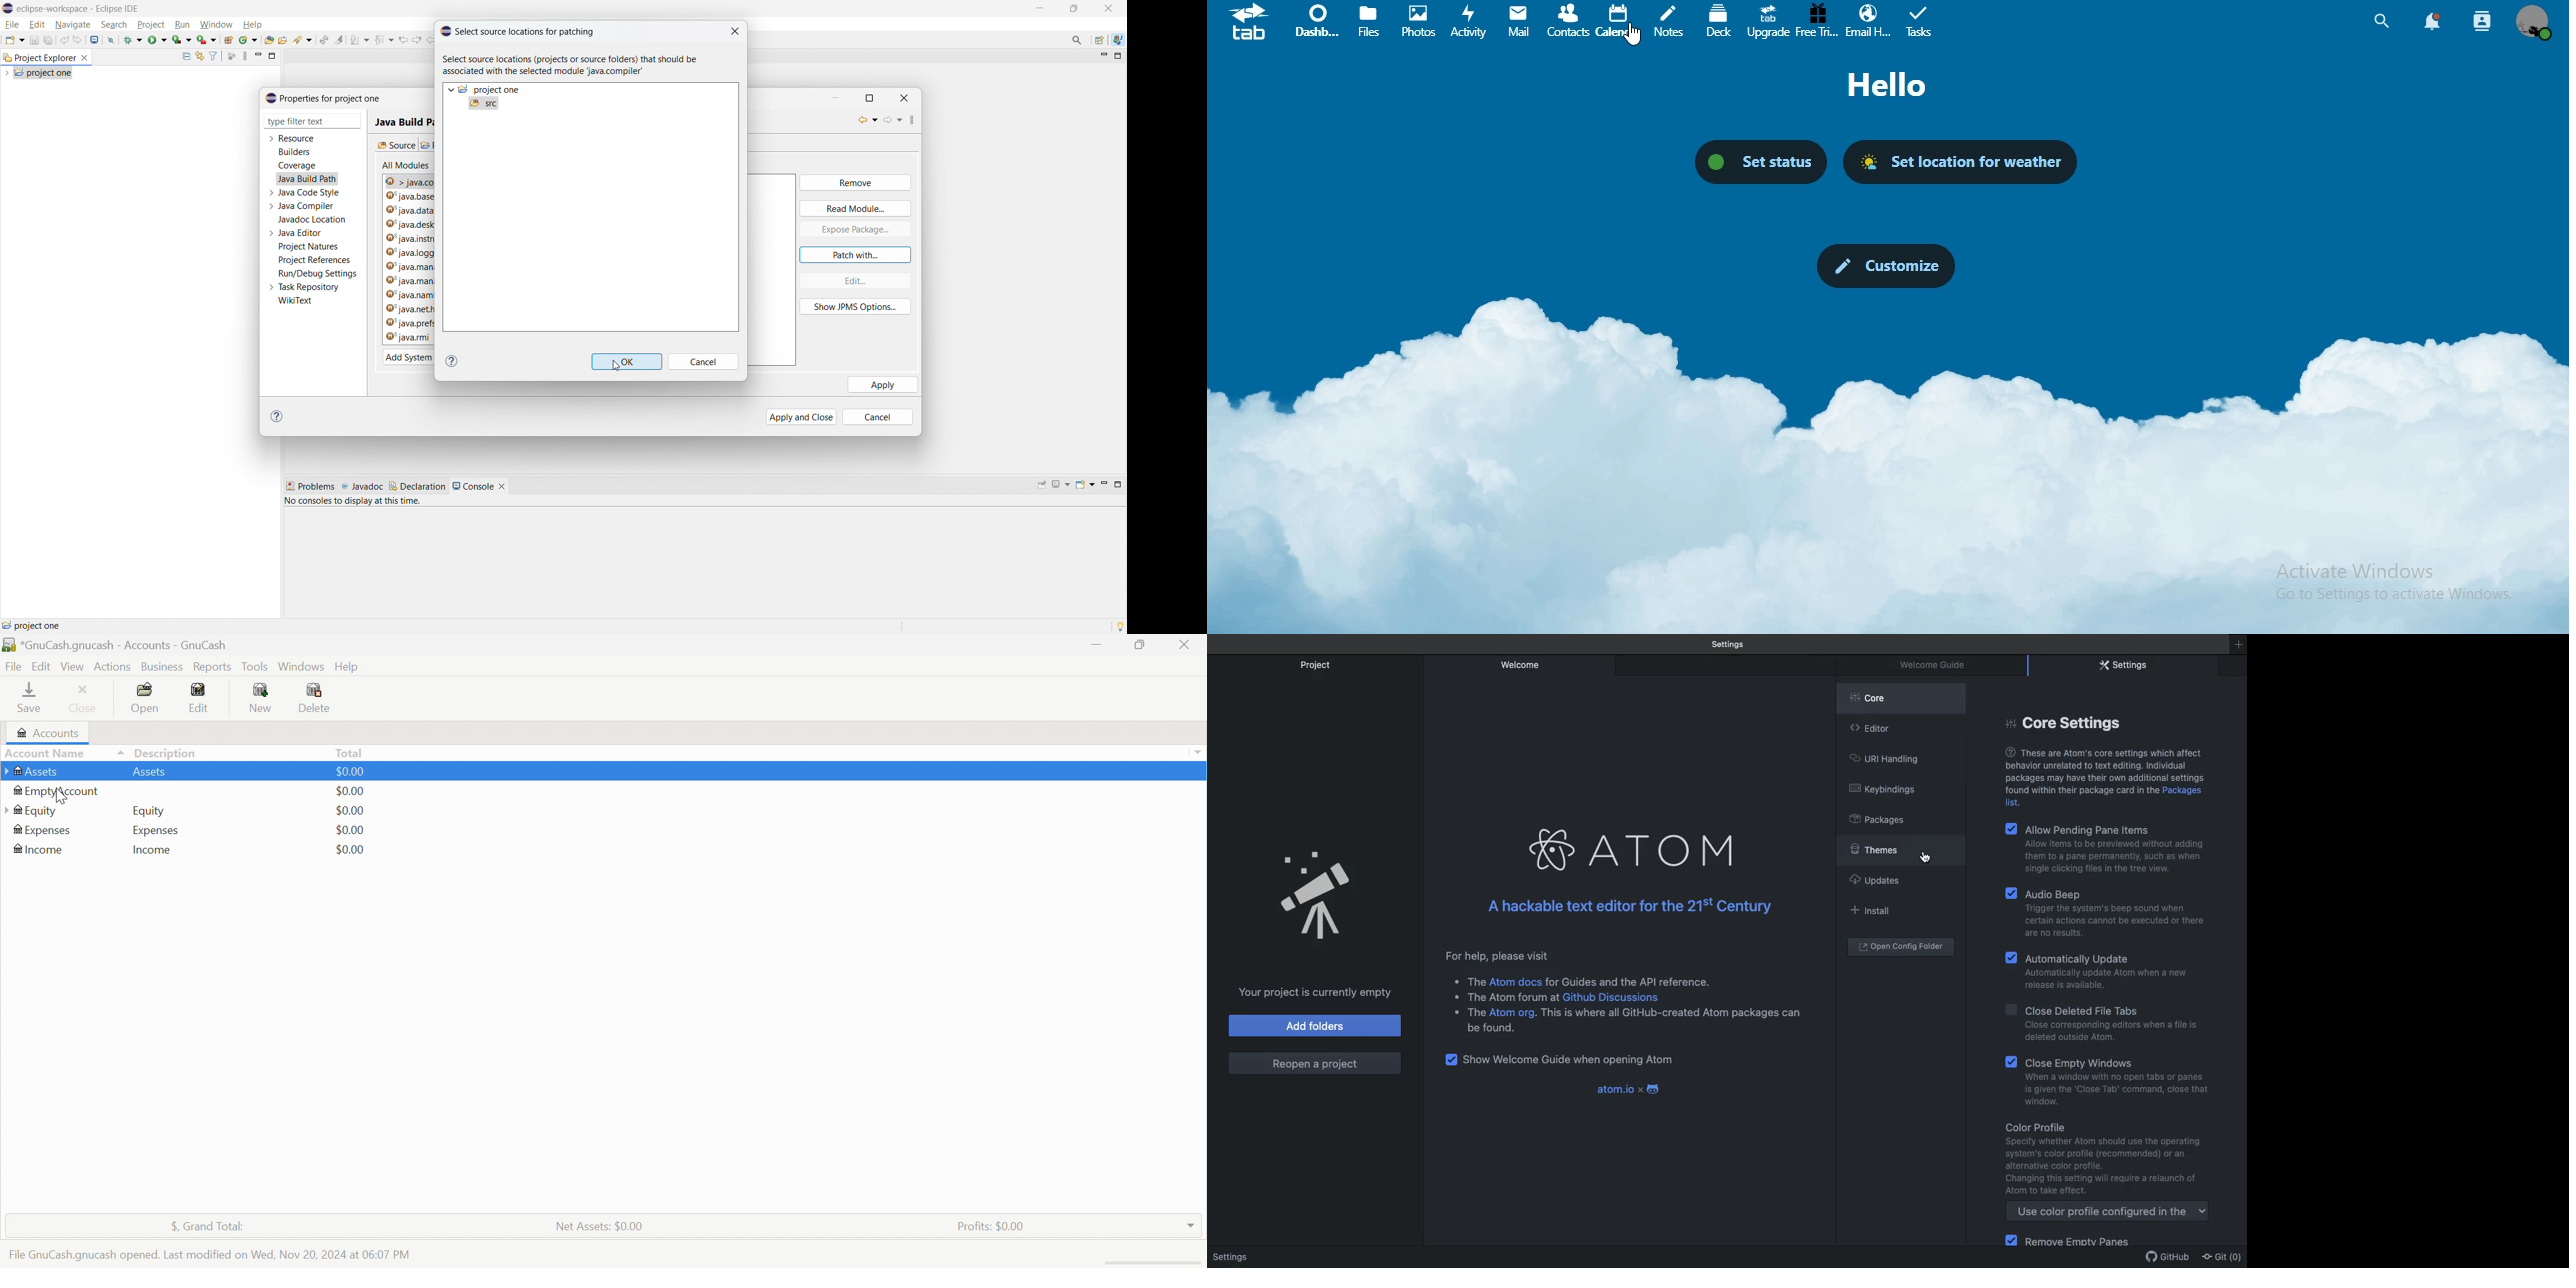 The height and width of the screenshot is (1288, 2576). What do you see at coordinates (855, 255) in the screenshot?
I see `patch with` at bounding box center [855, 255].